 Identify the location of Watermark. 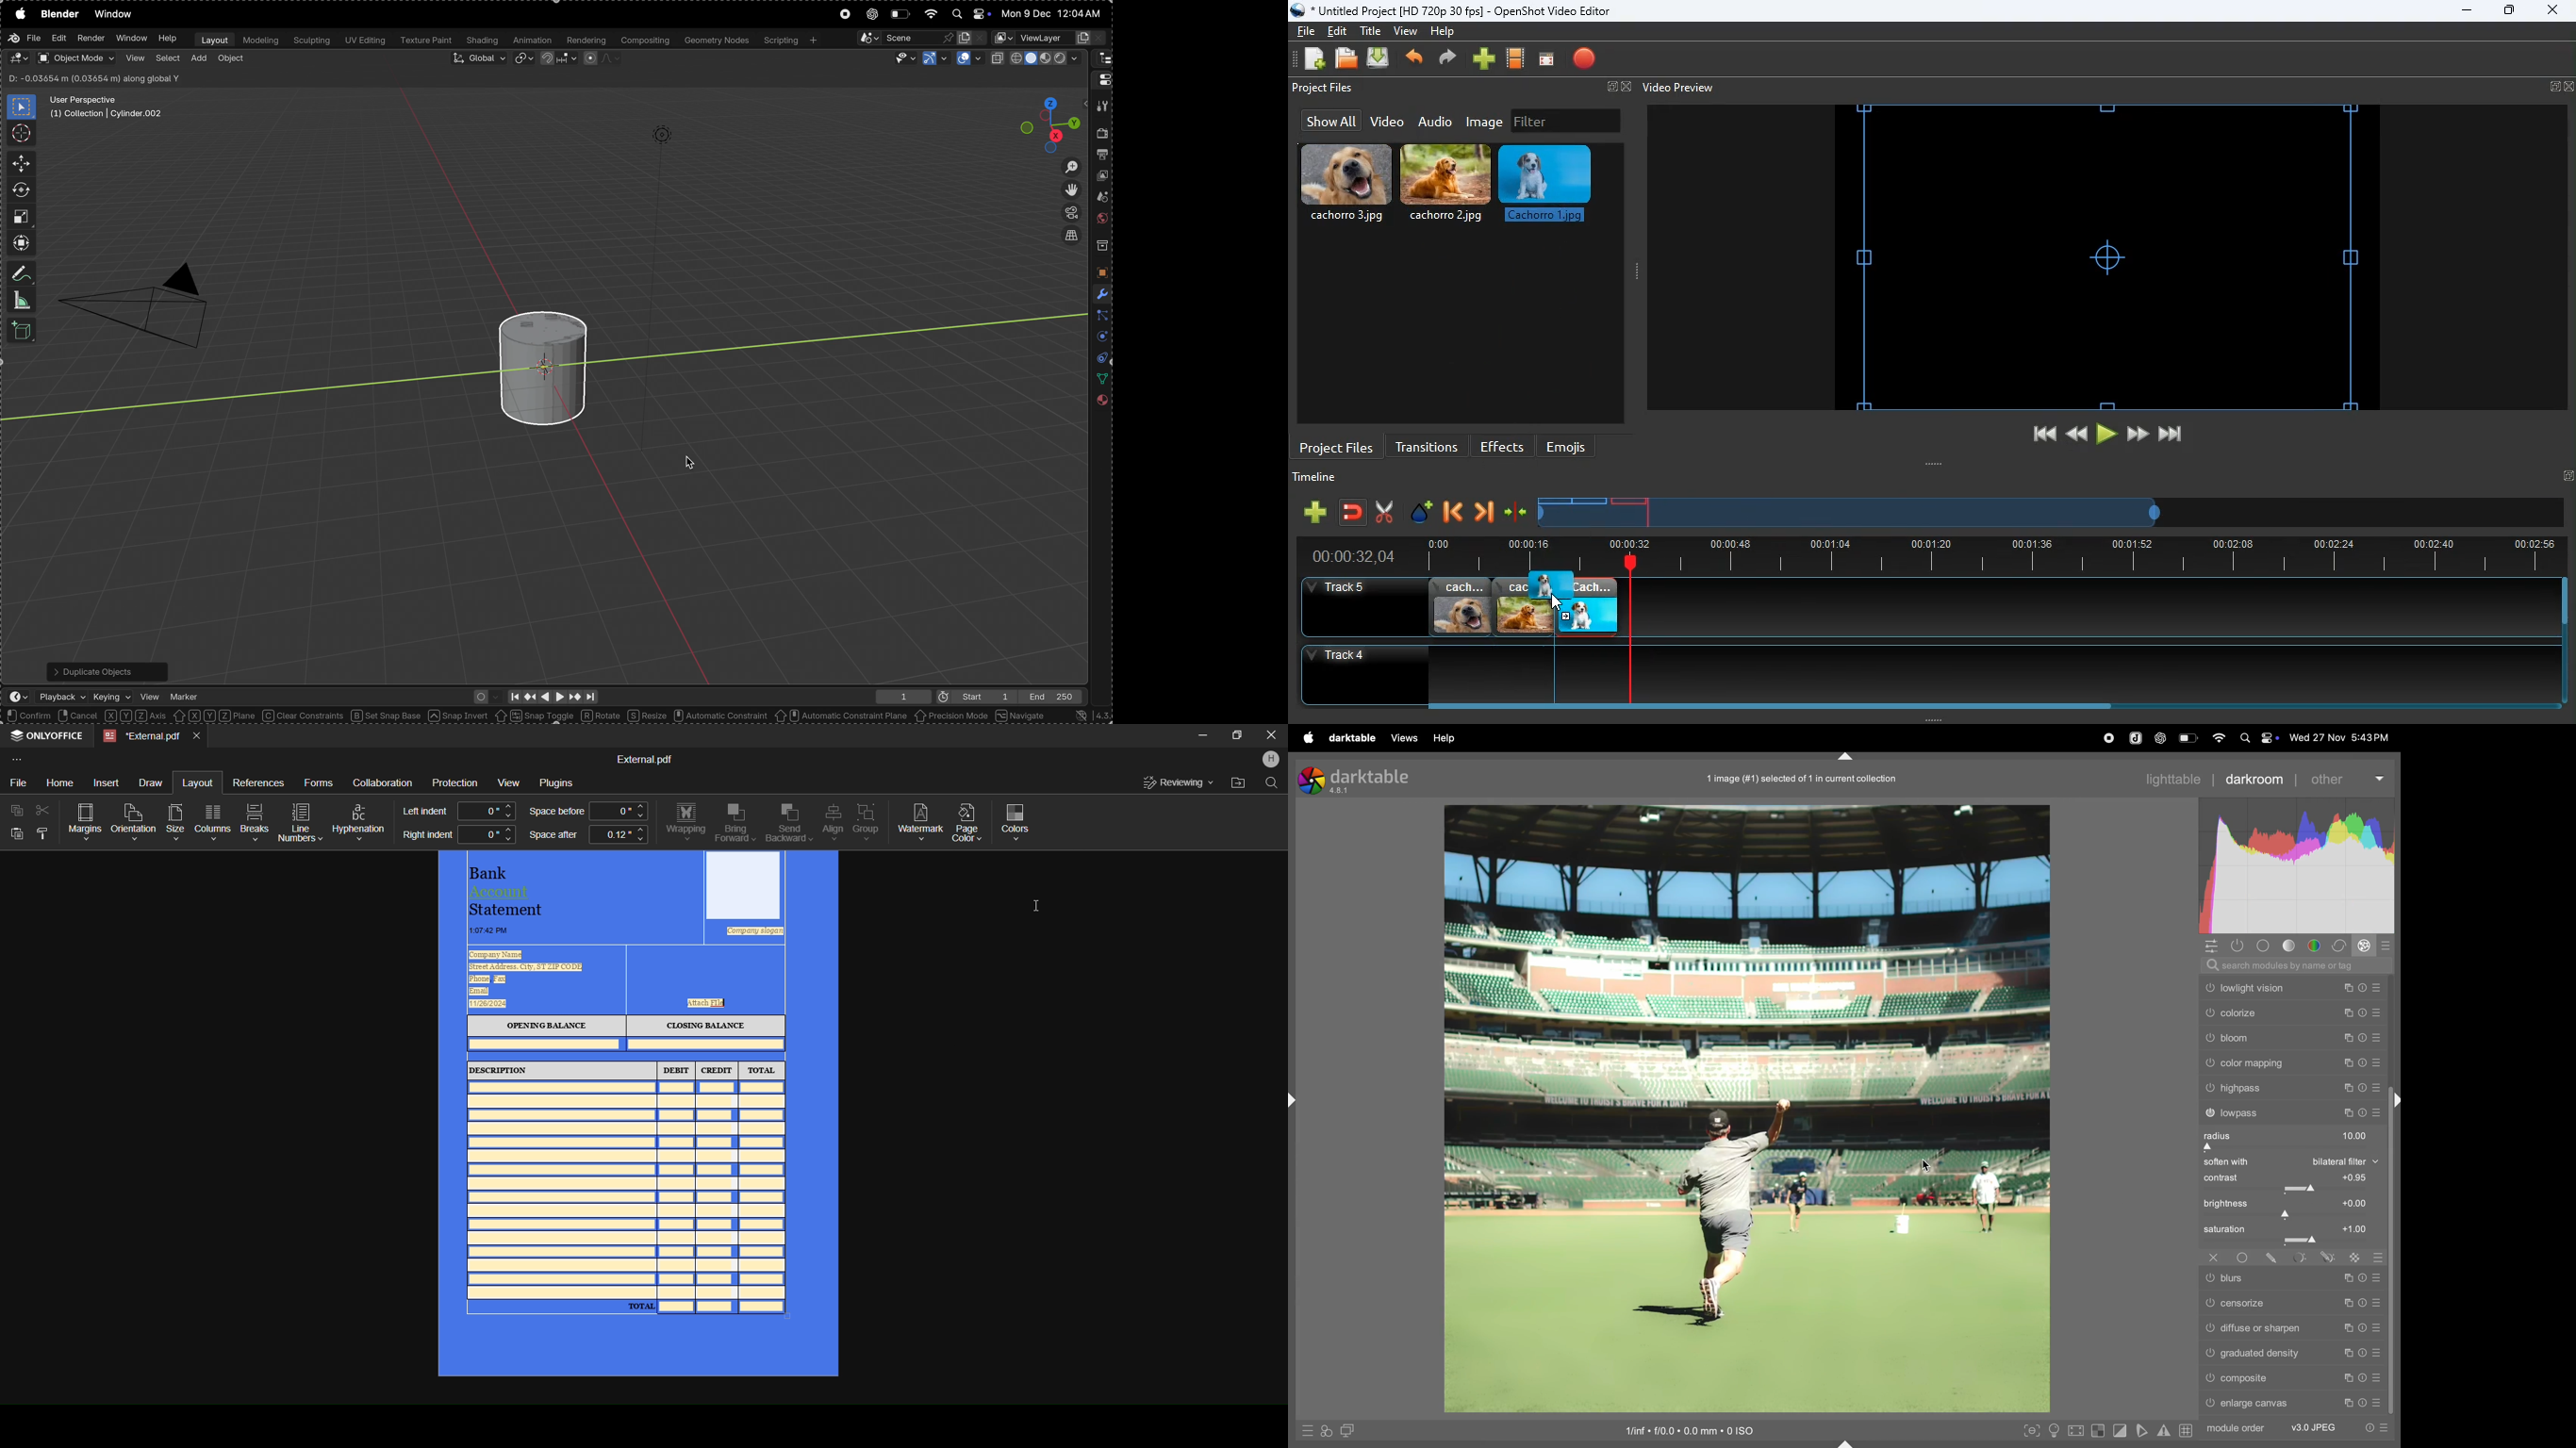
(920, 821).